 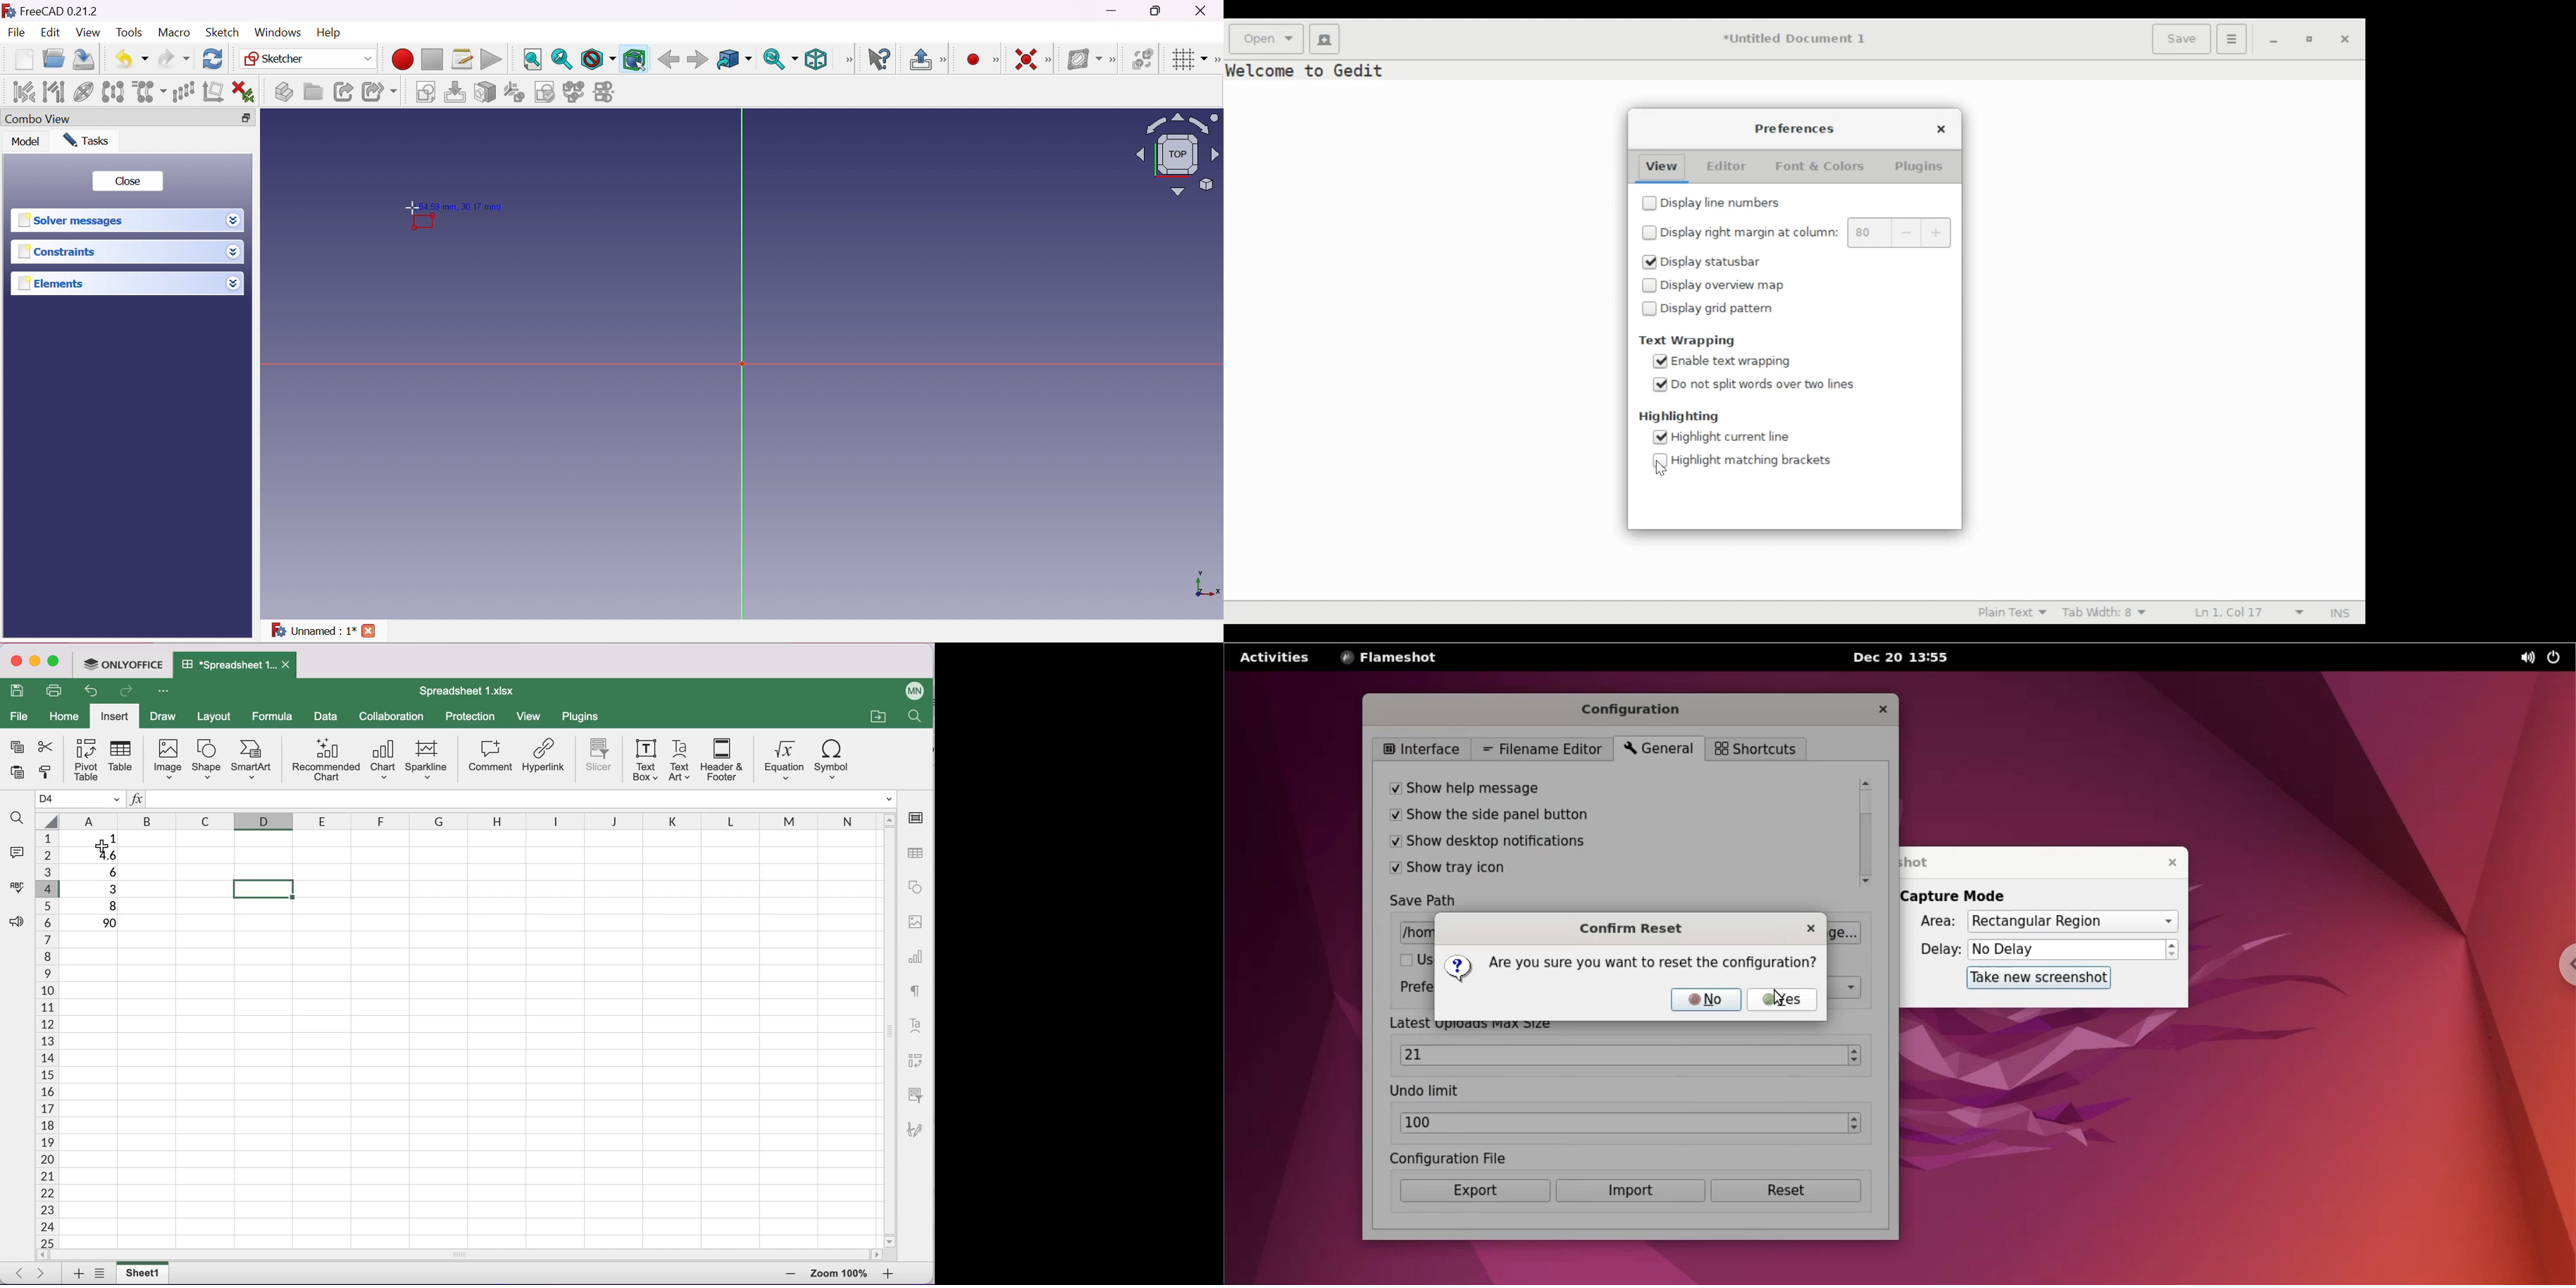 I want to click on comments, so click(x=17, y=853).